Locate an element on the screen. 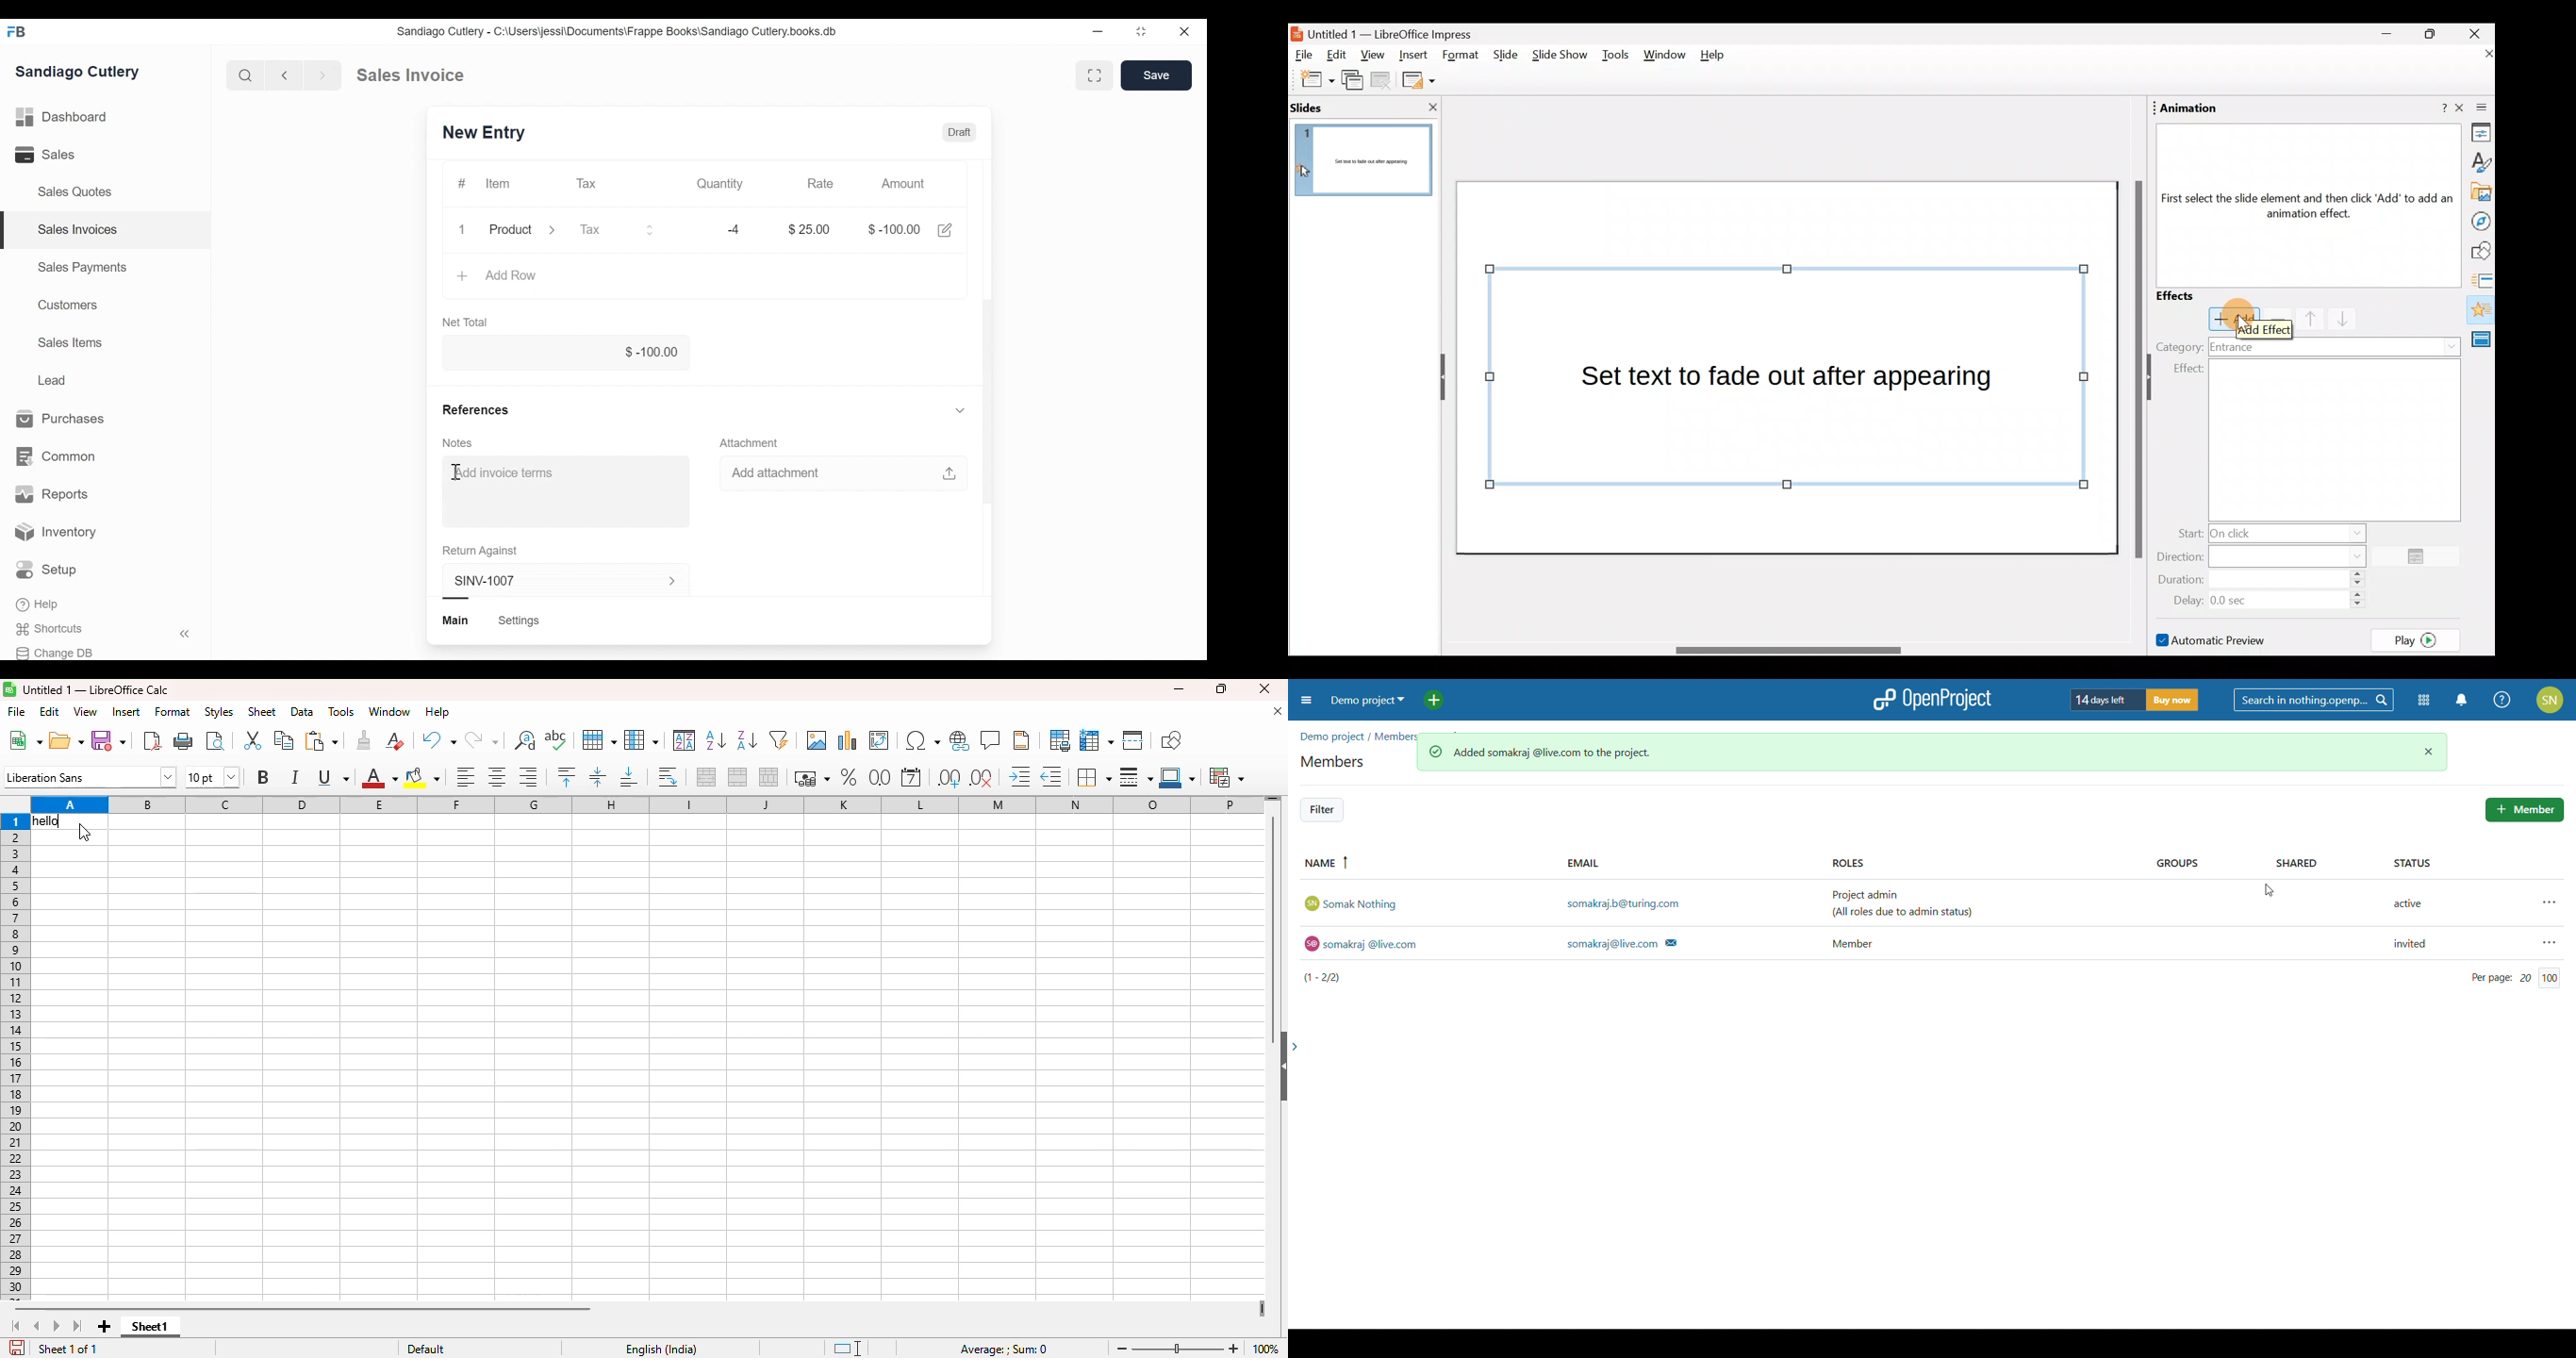  Direction is located at coordinates (2269, 555).